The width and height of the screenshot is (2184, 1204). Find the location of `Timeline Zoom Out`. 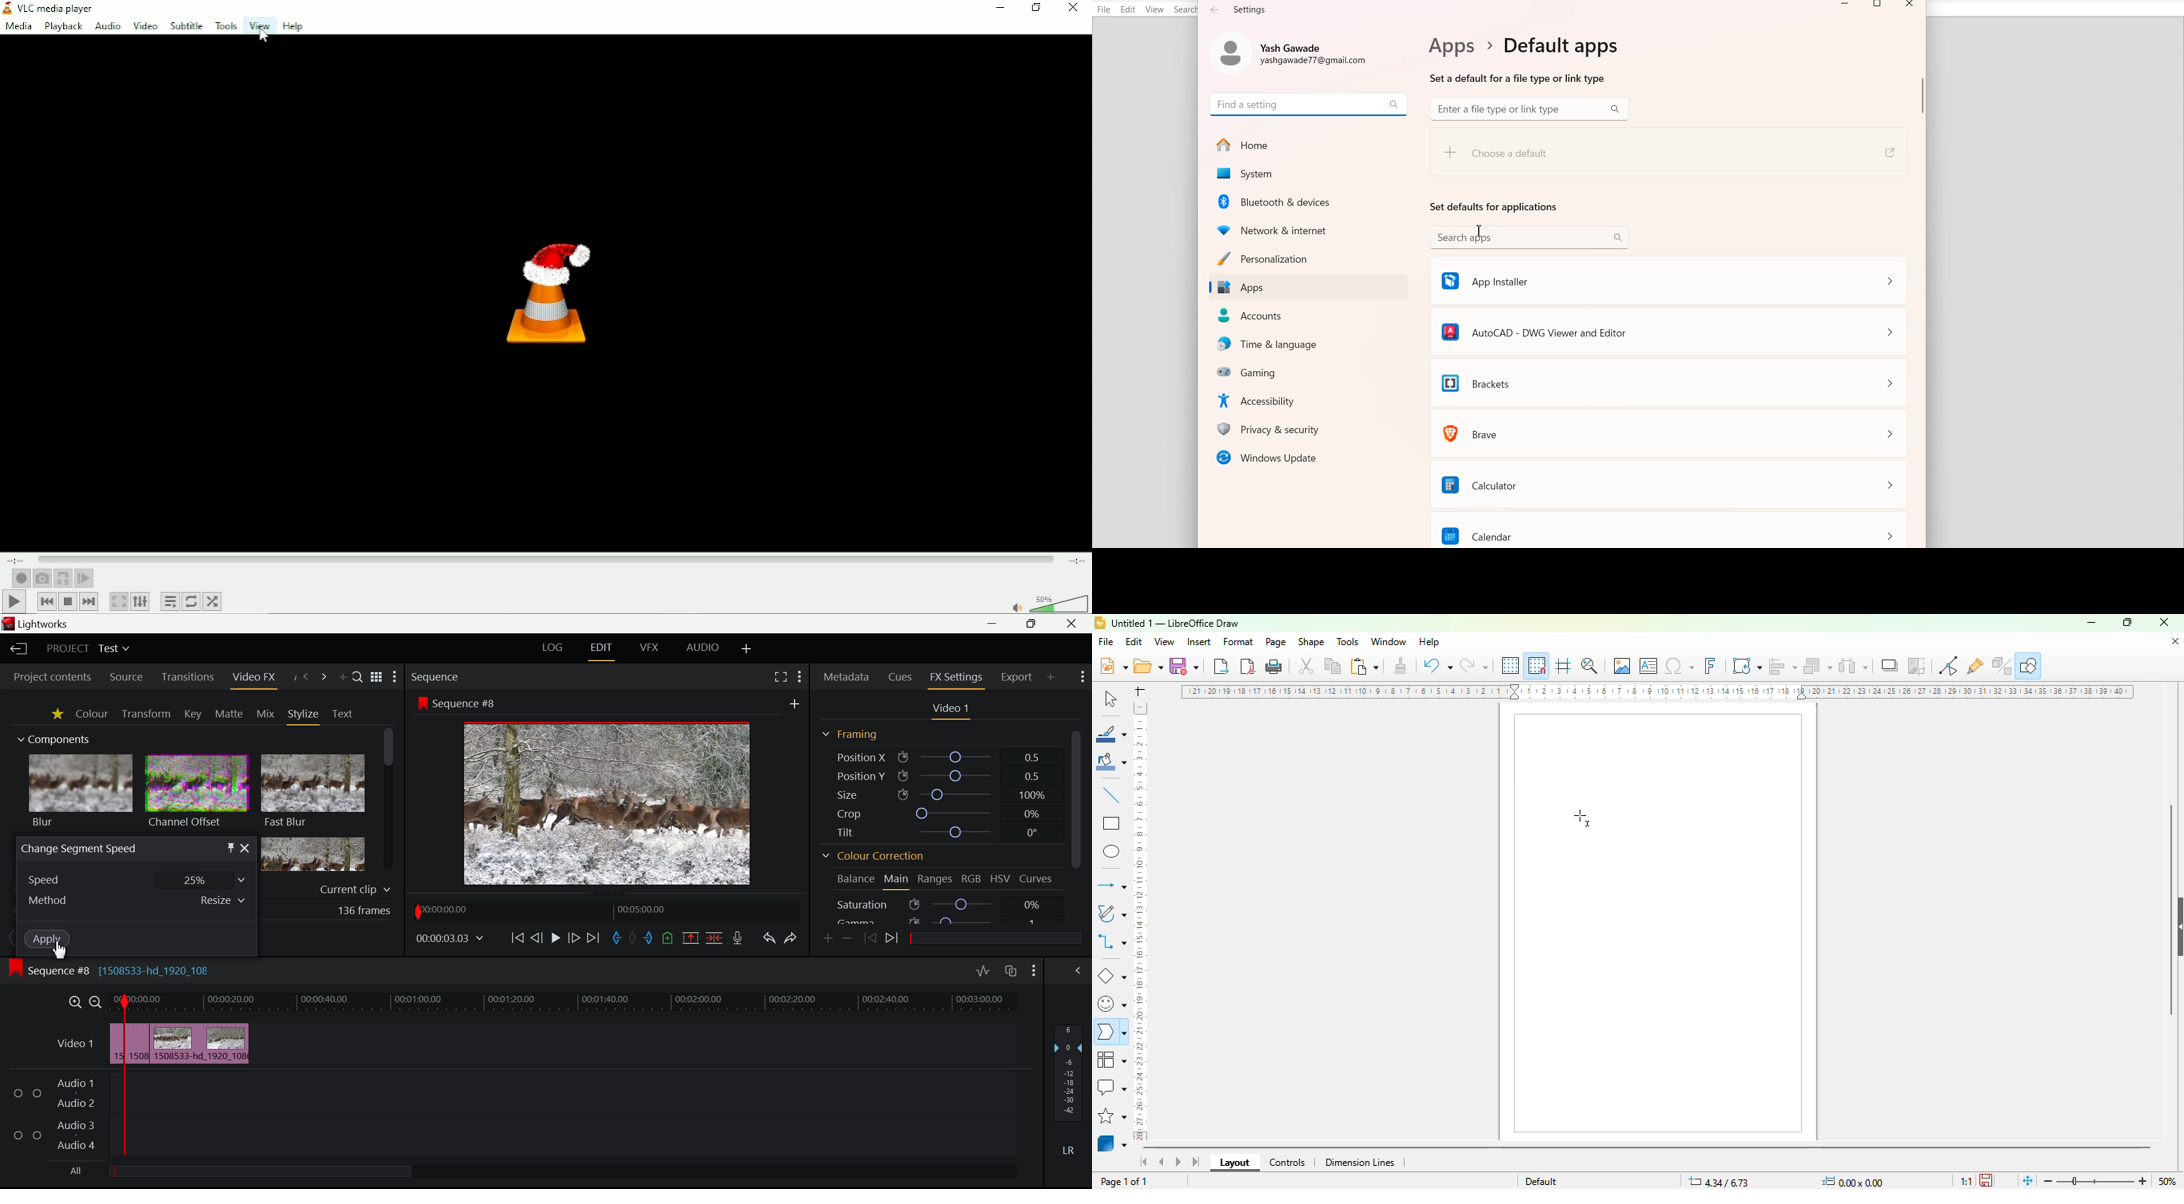

Timeline Zoom Out is located at coordinates (96, 1002).